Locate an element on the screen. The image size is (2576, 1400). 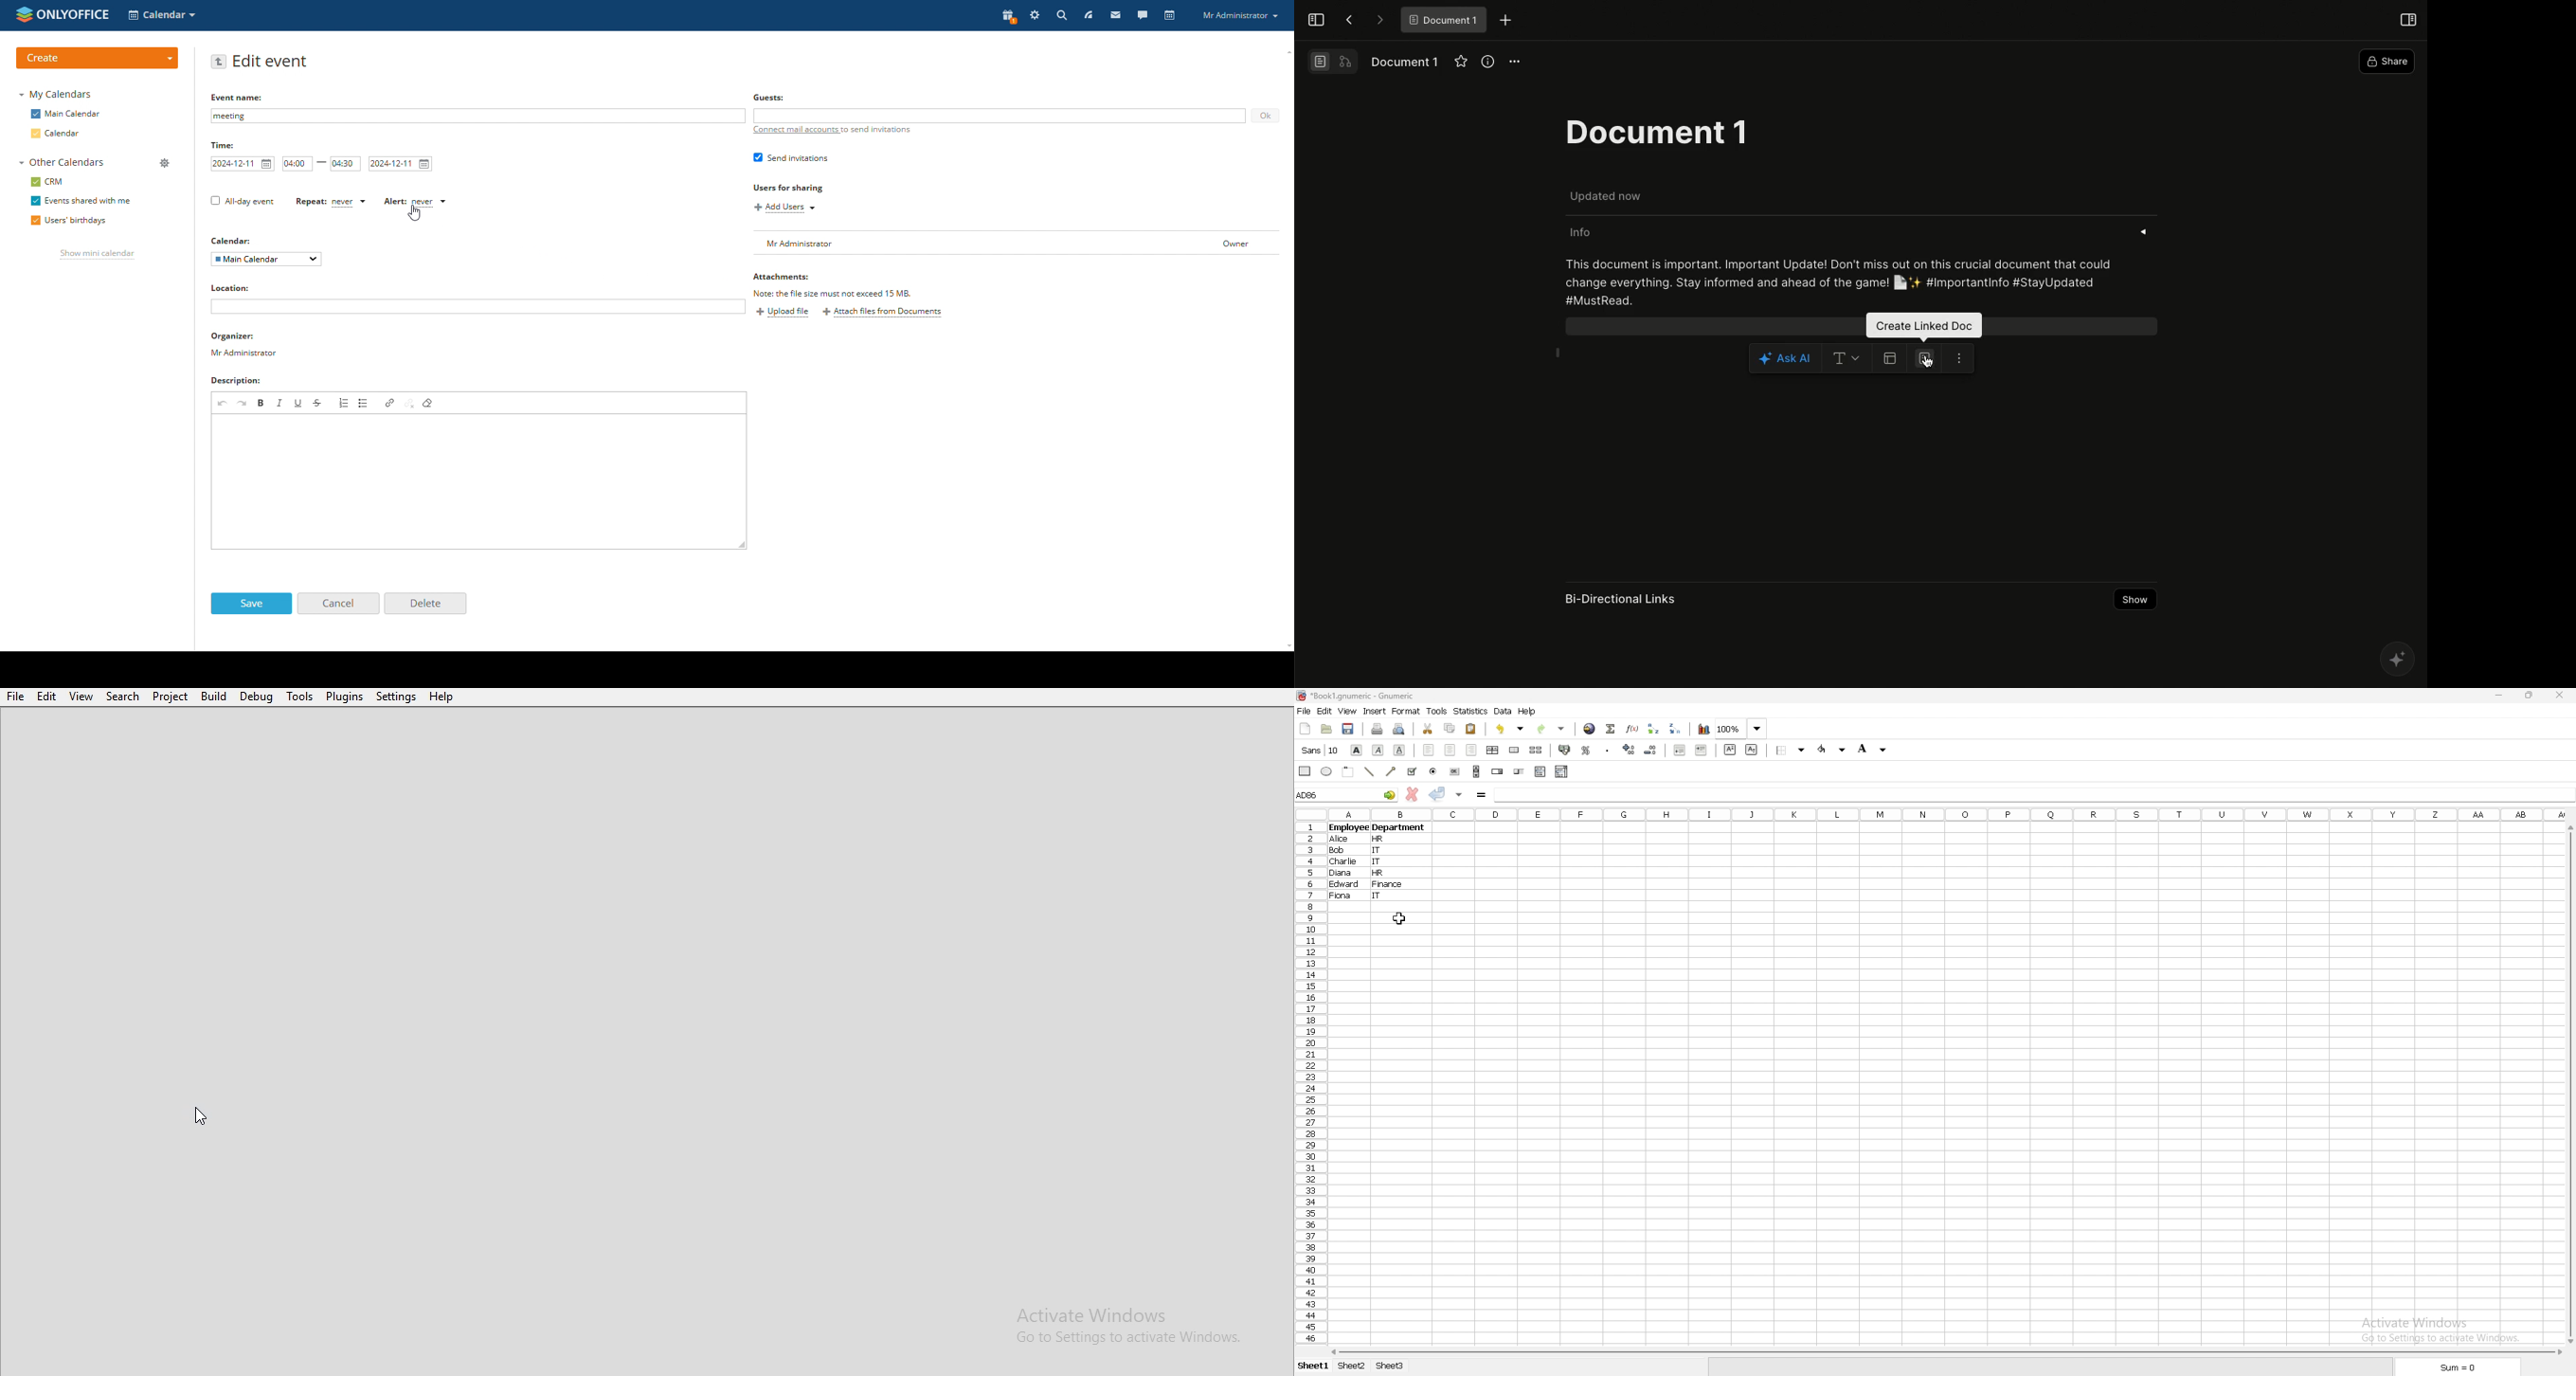
insert/remove bulleted list is located at coordinates (365, 403).